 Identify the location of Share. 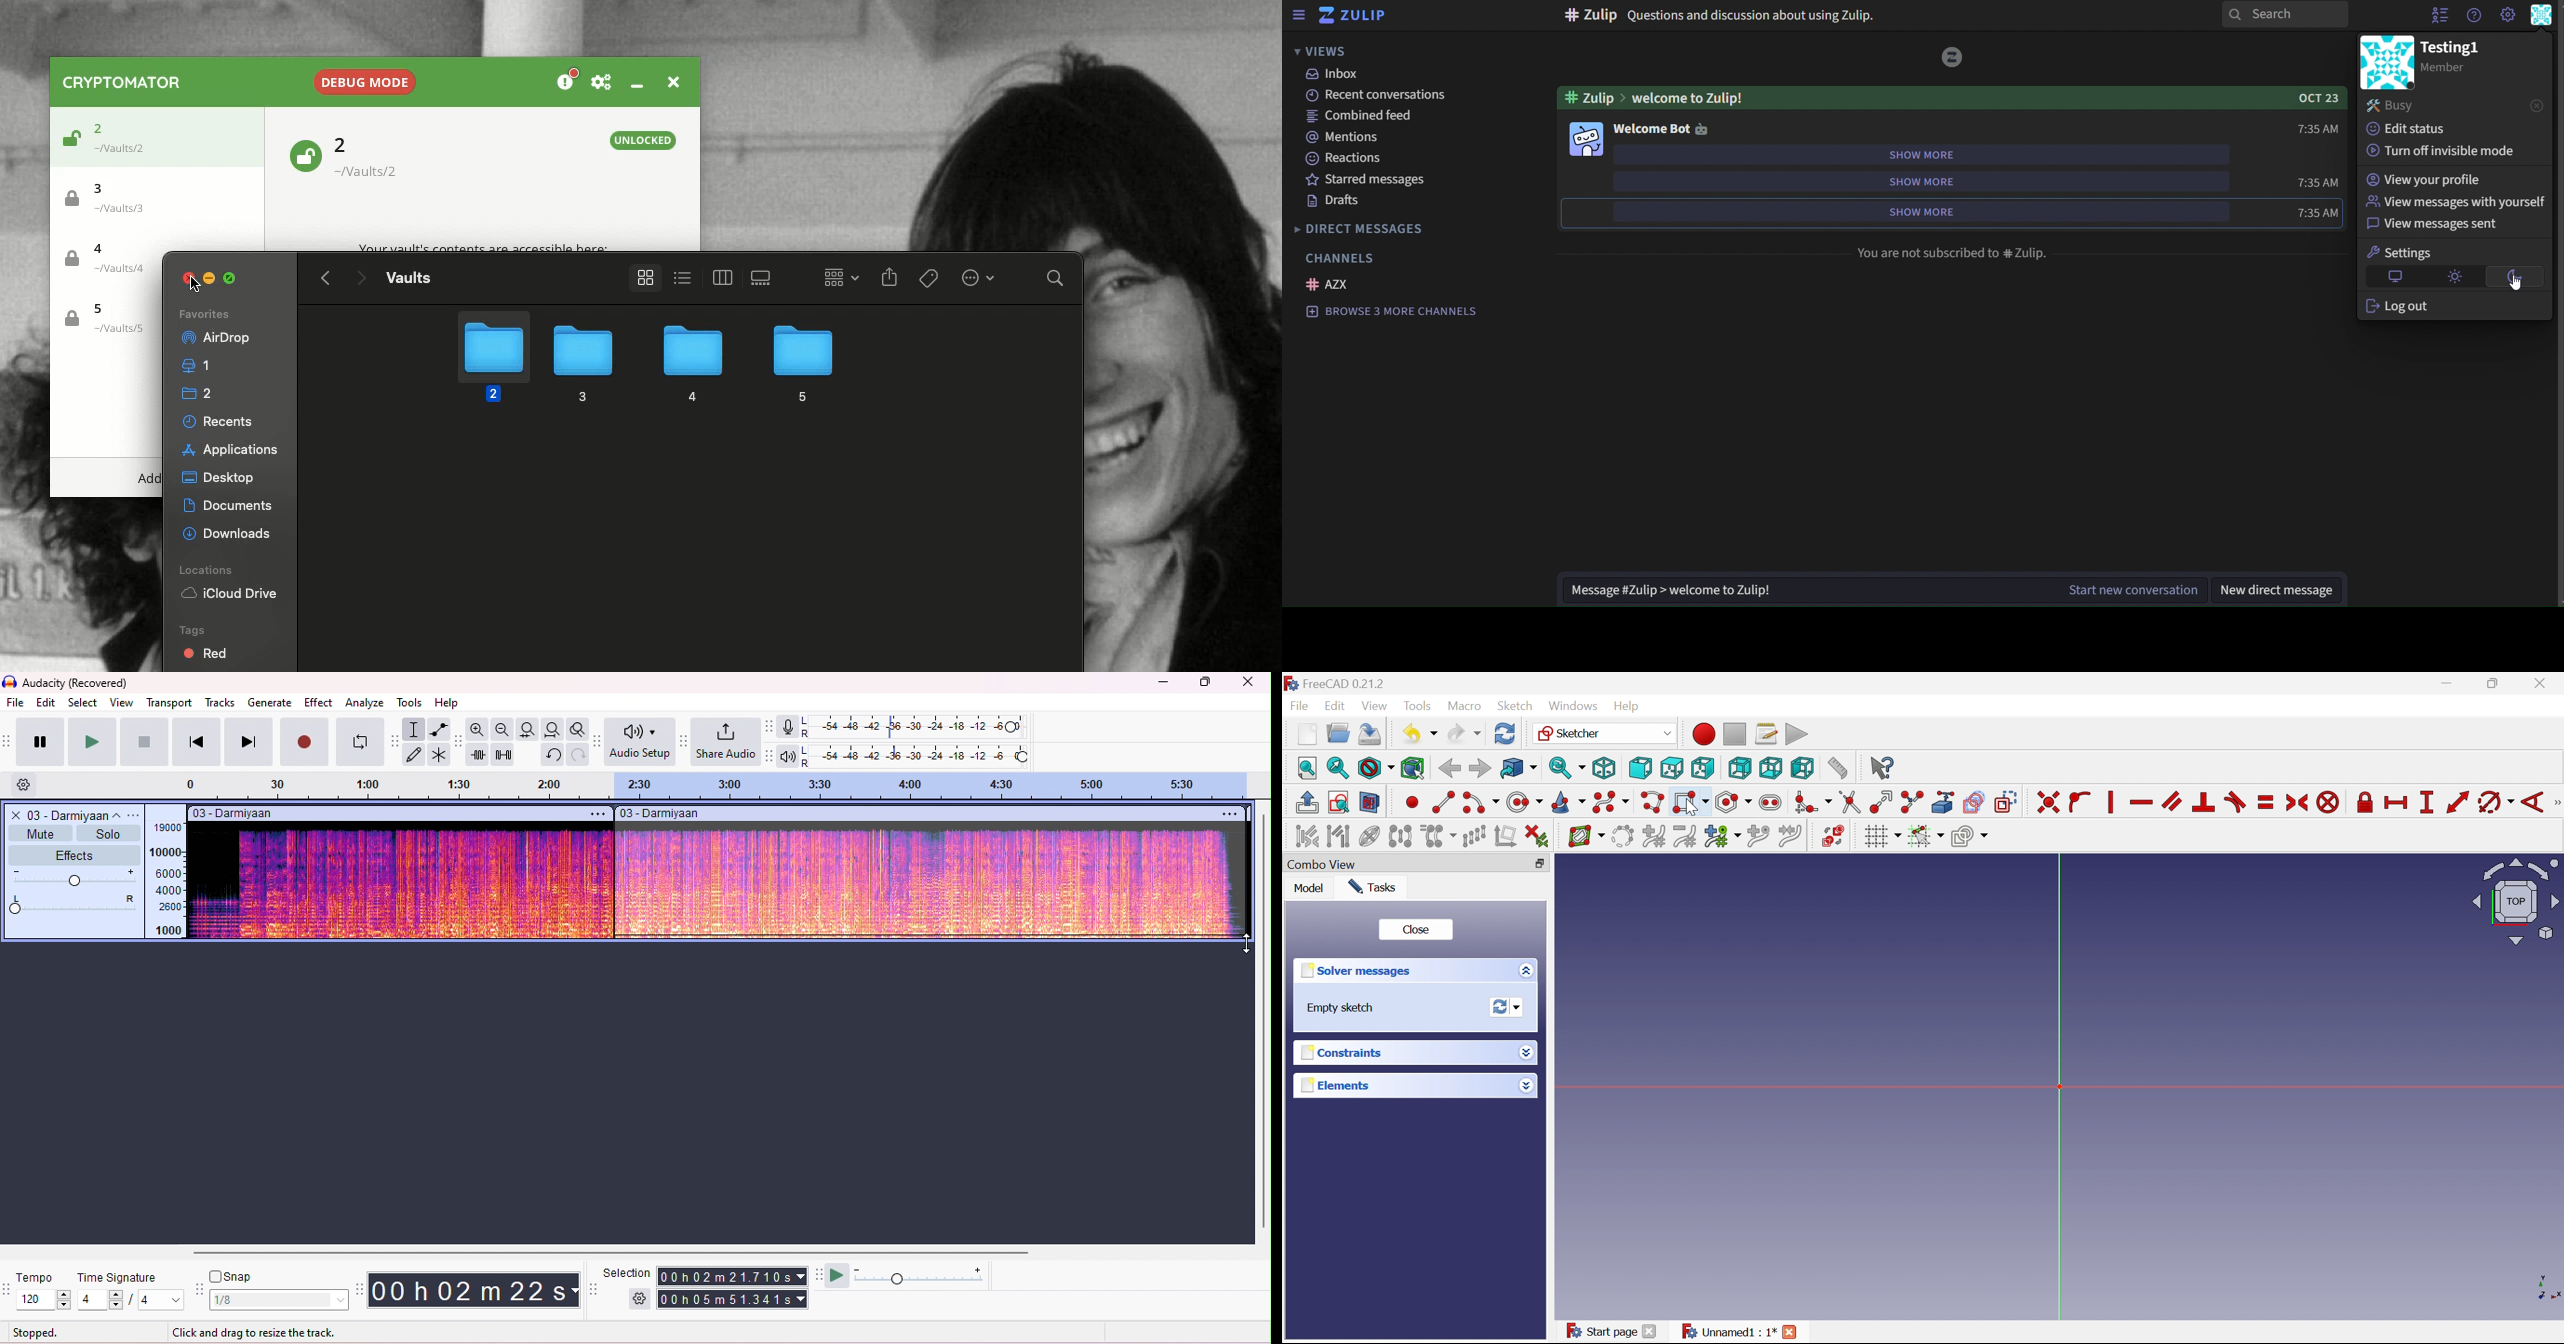
(890, 279).